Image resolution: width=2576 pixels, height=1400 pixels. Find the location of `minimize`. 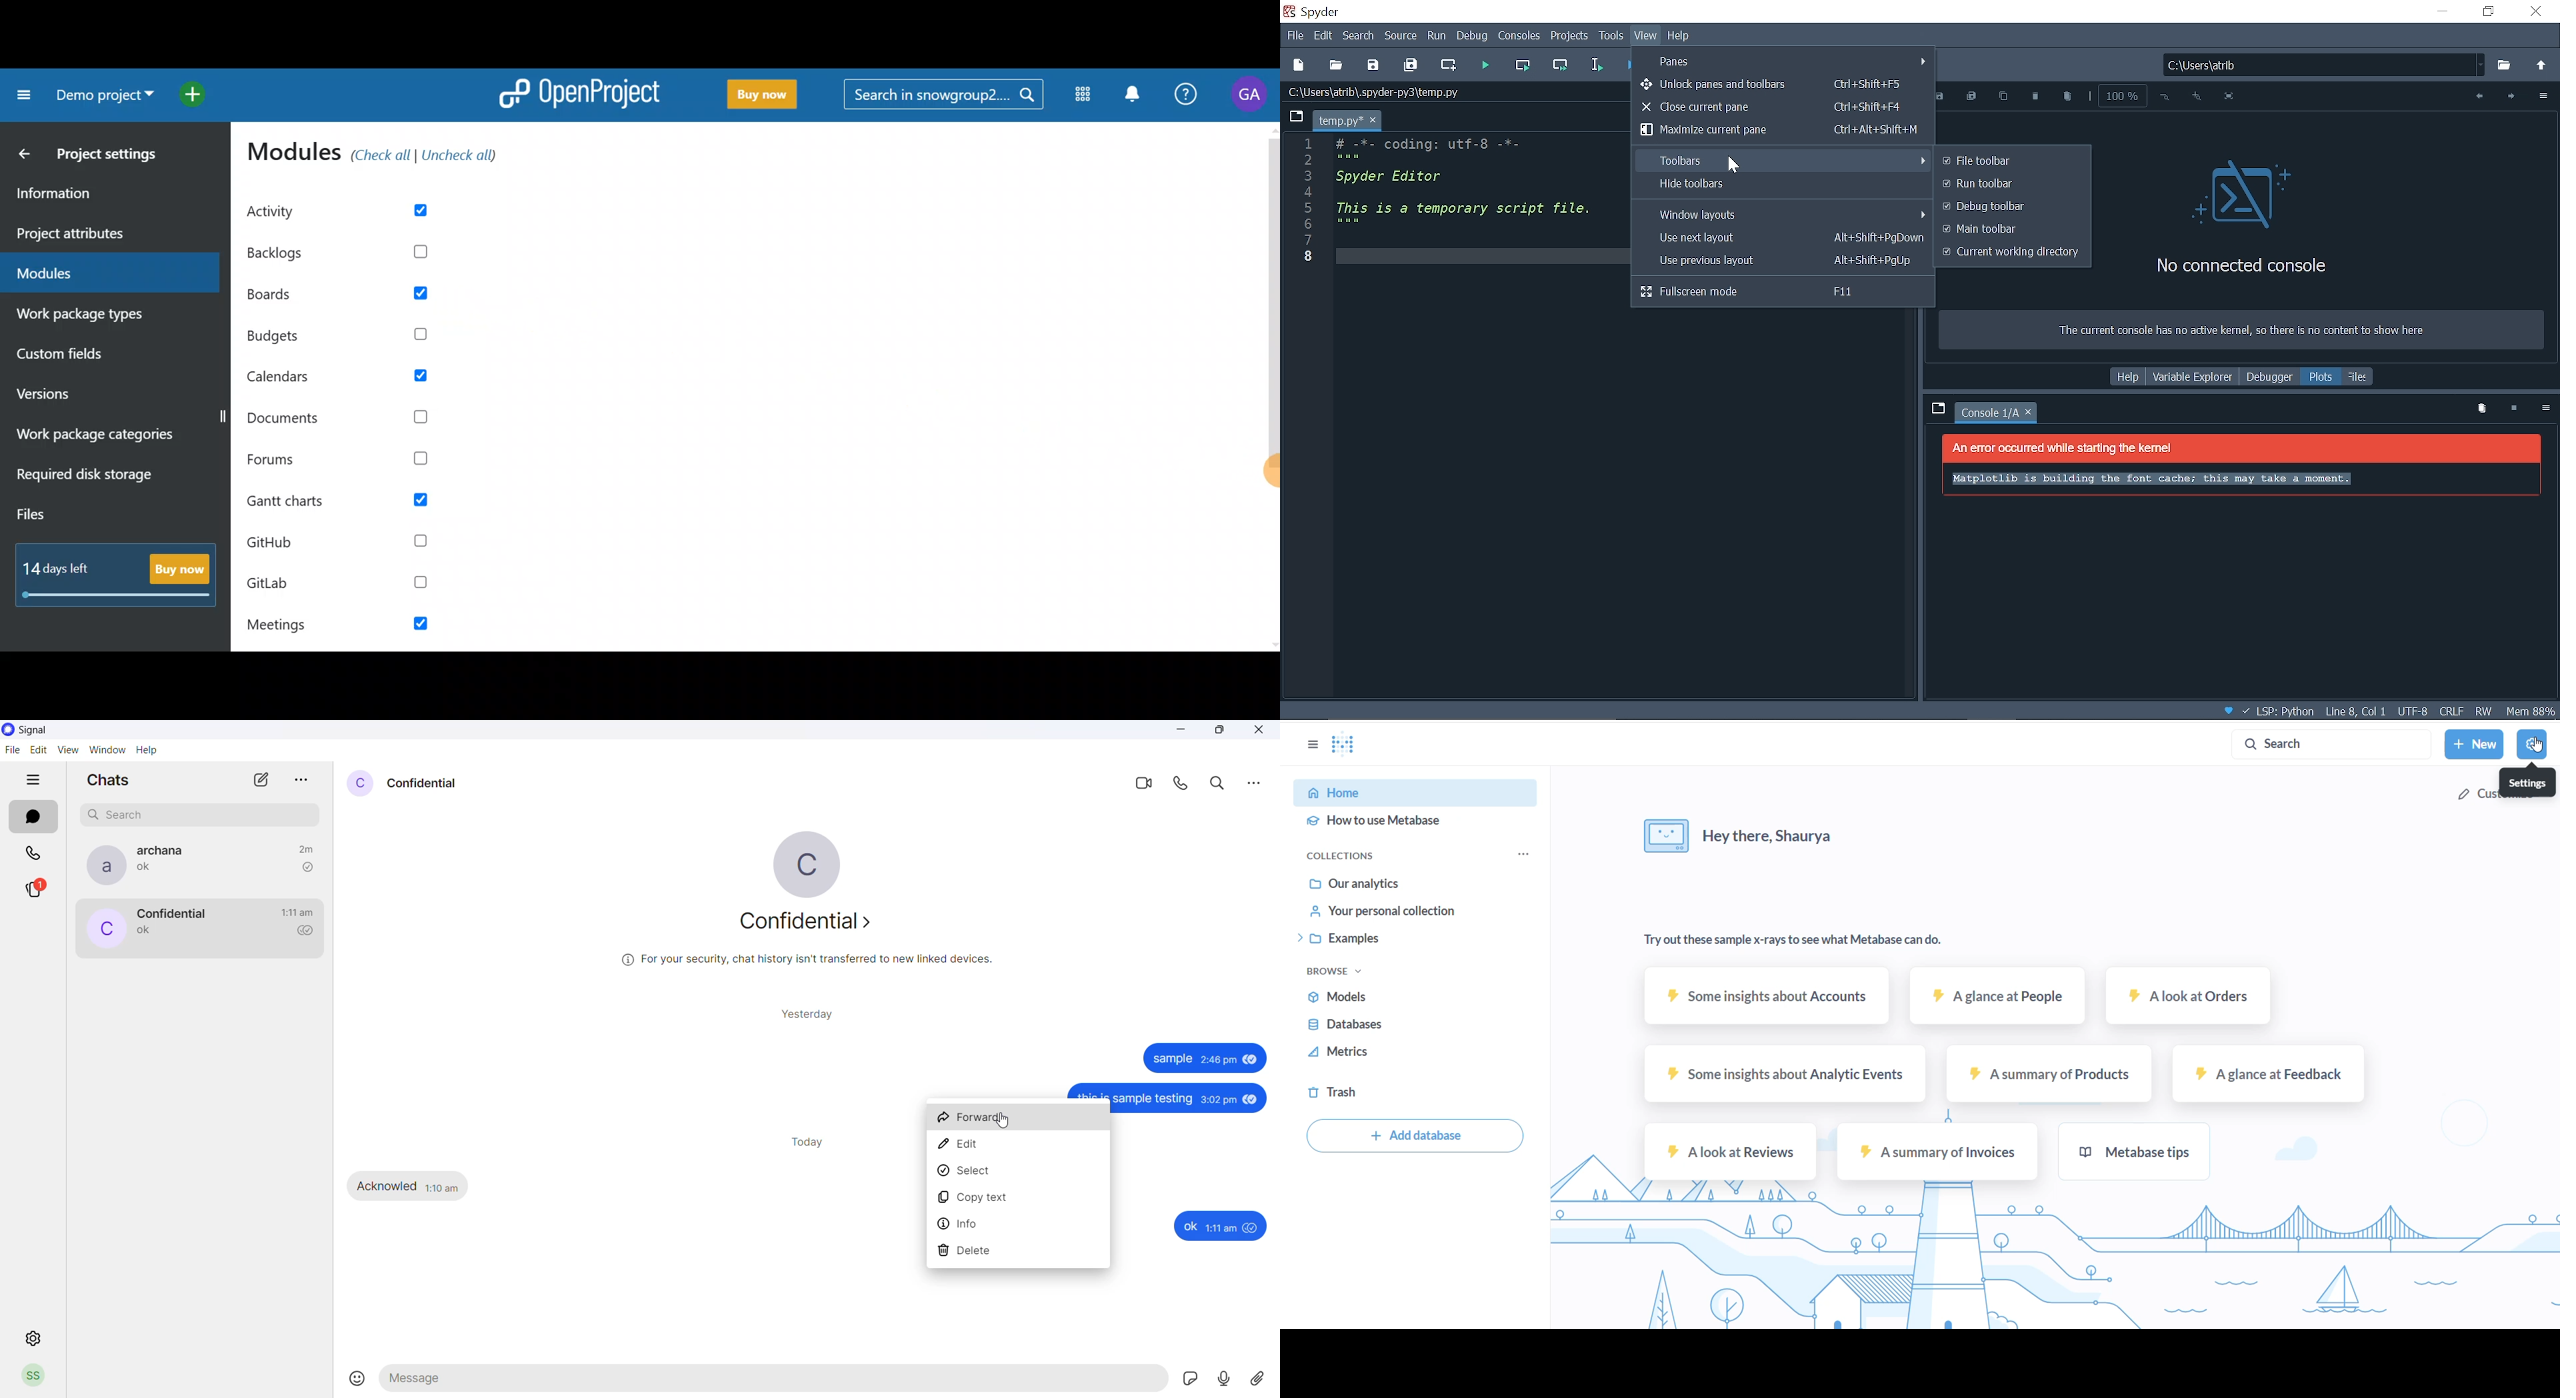

minimize is located at coordinates (1183, 733).